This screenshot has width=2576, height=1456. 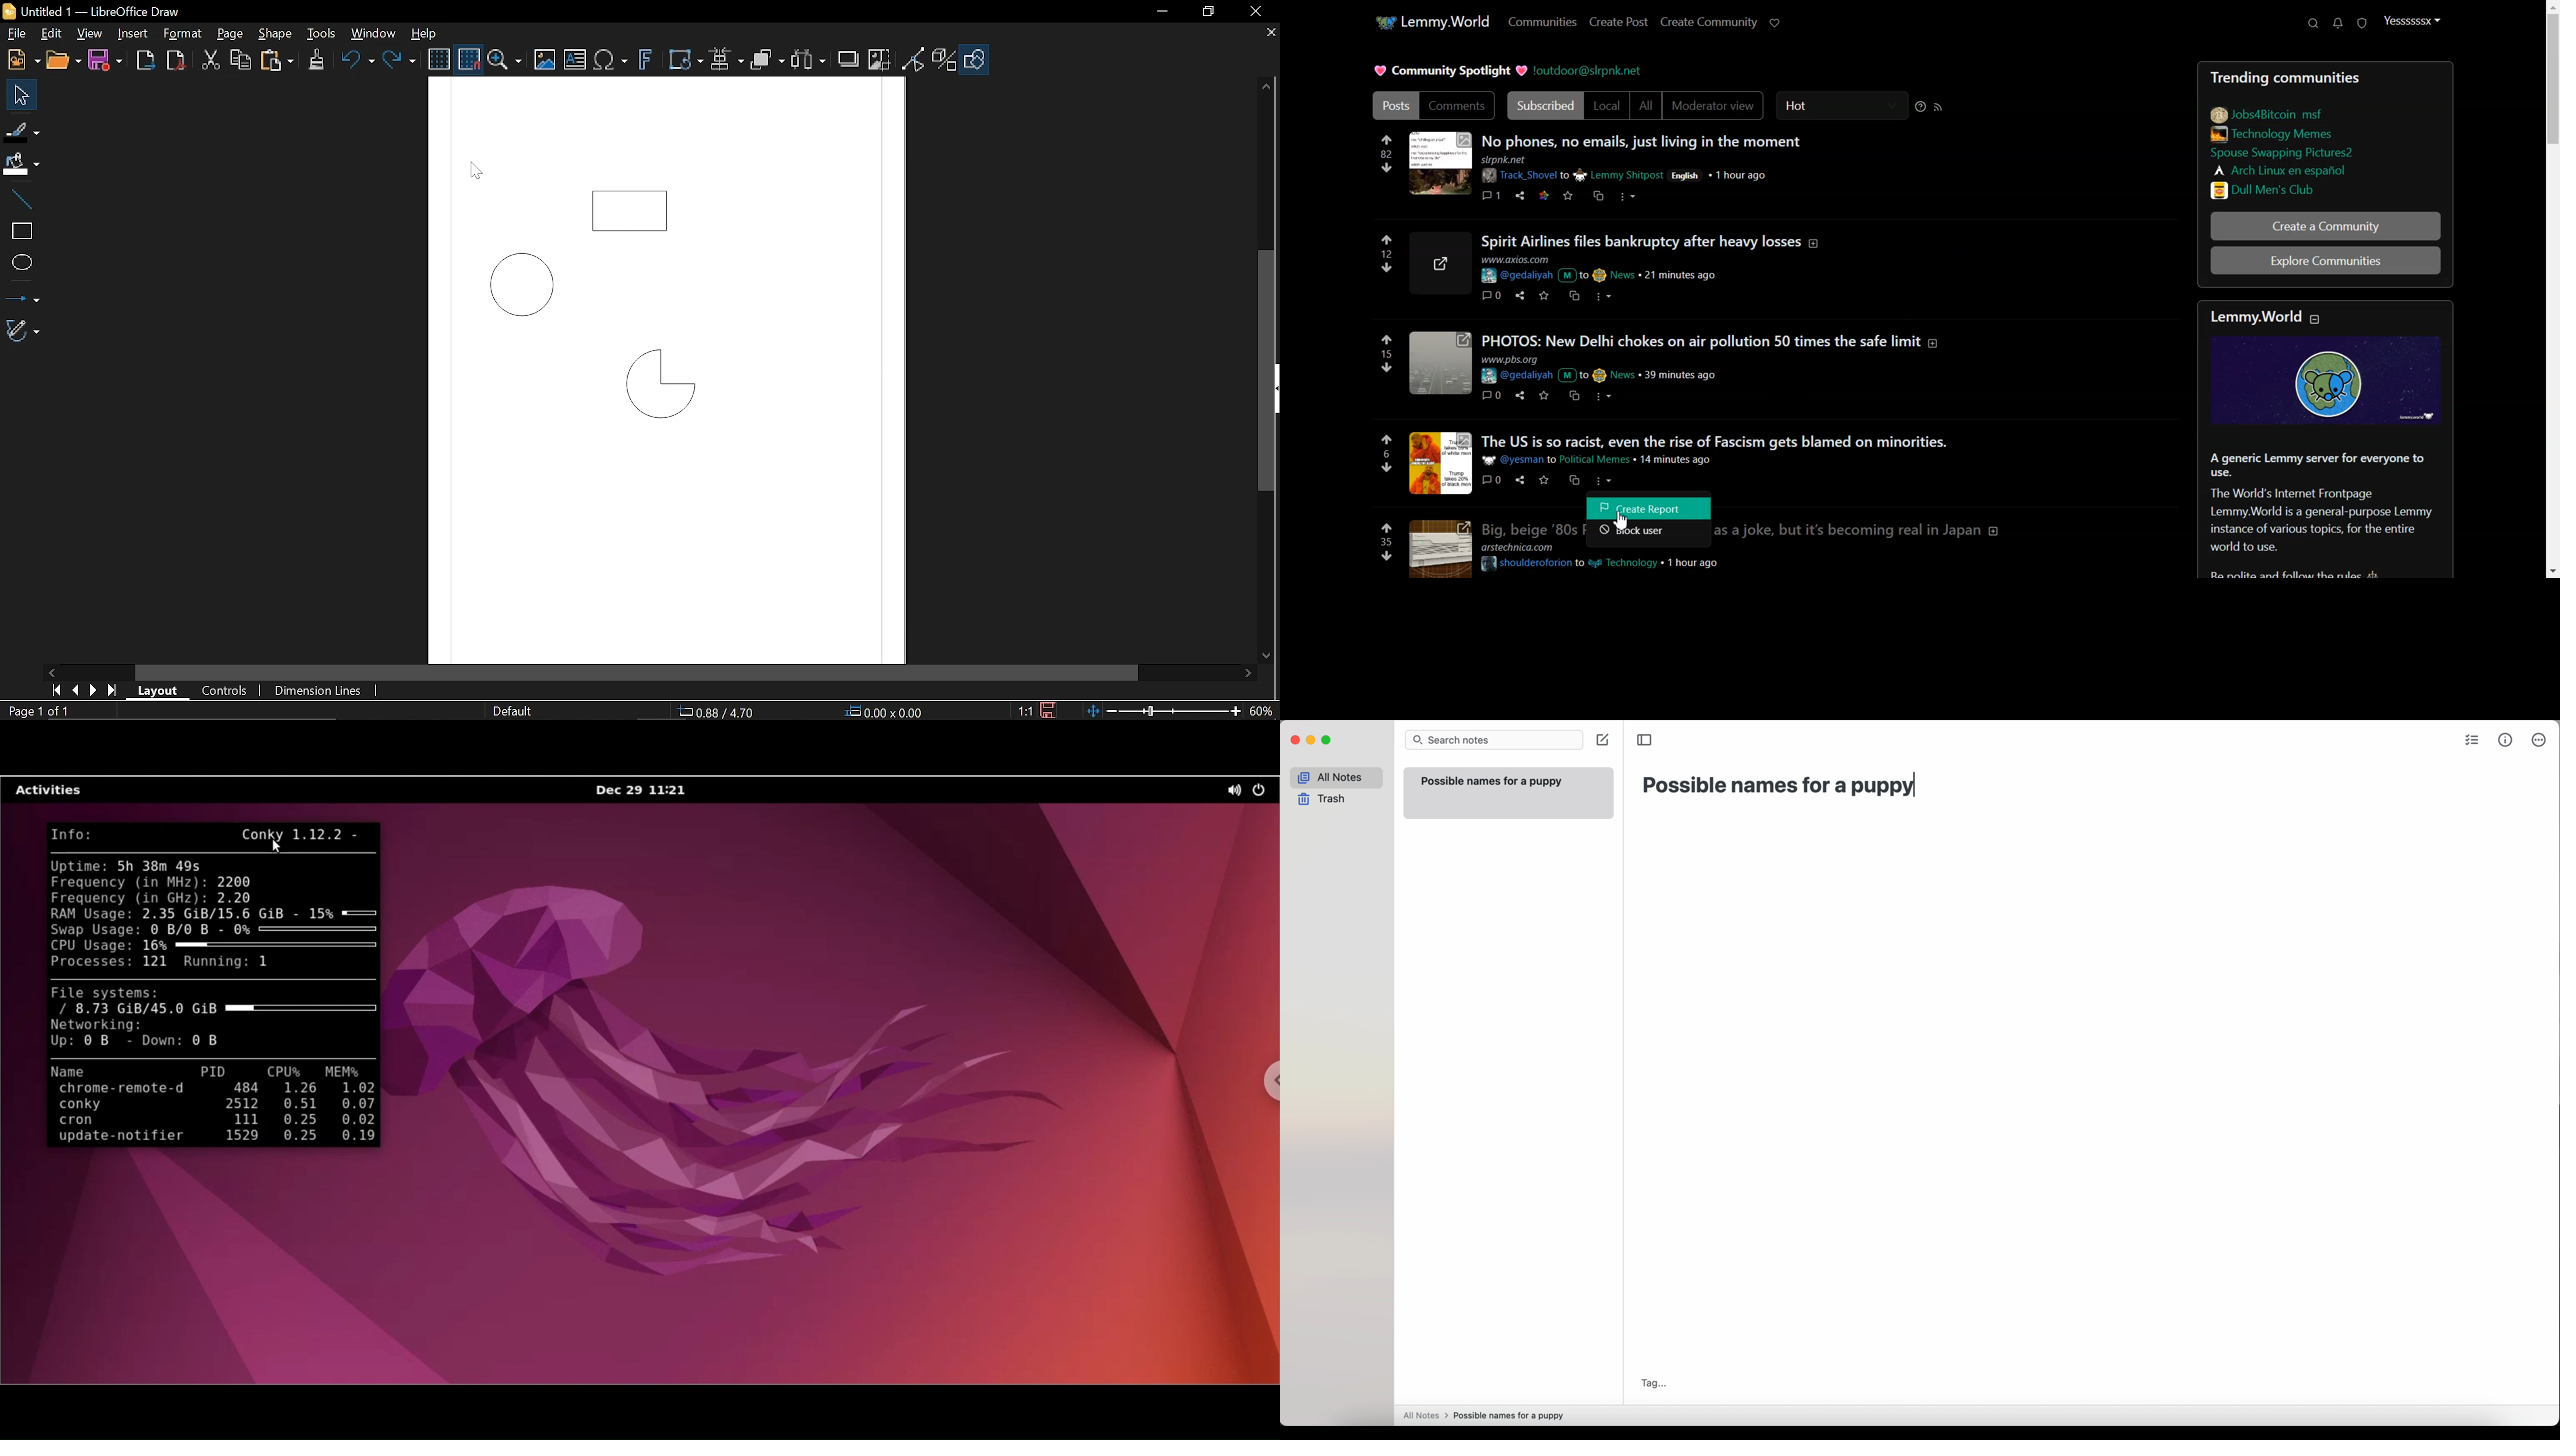 What do you see at coordinates (1026, 710) in the screenshot?
I see `1:1 (Scaling factor)` at bounding box center [1026, 710].